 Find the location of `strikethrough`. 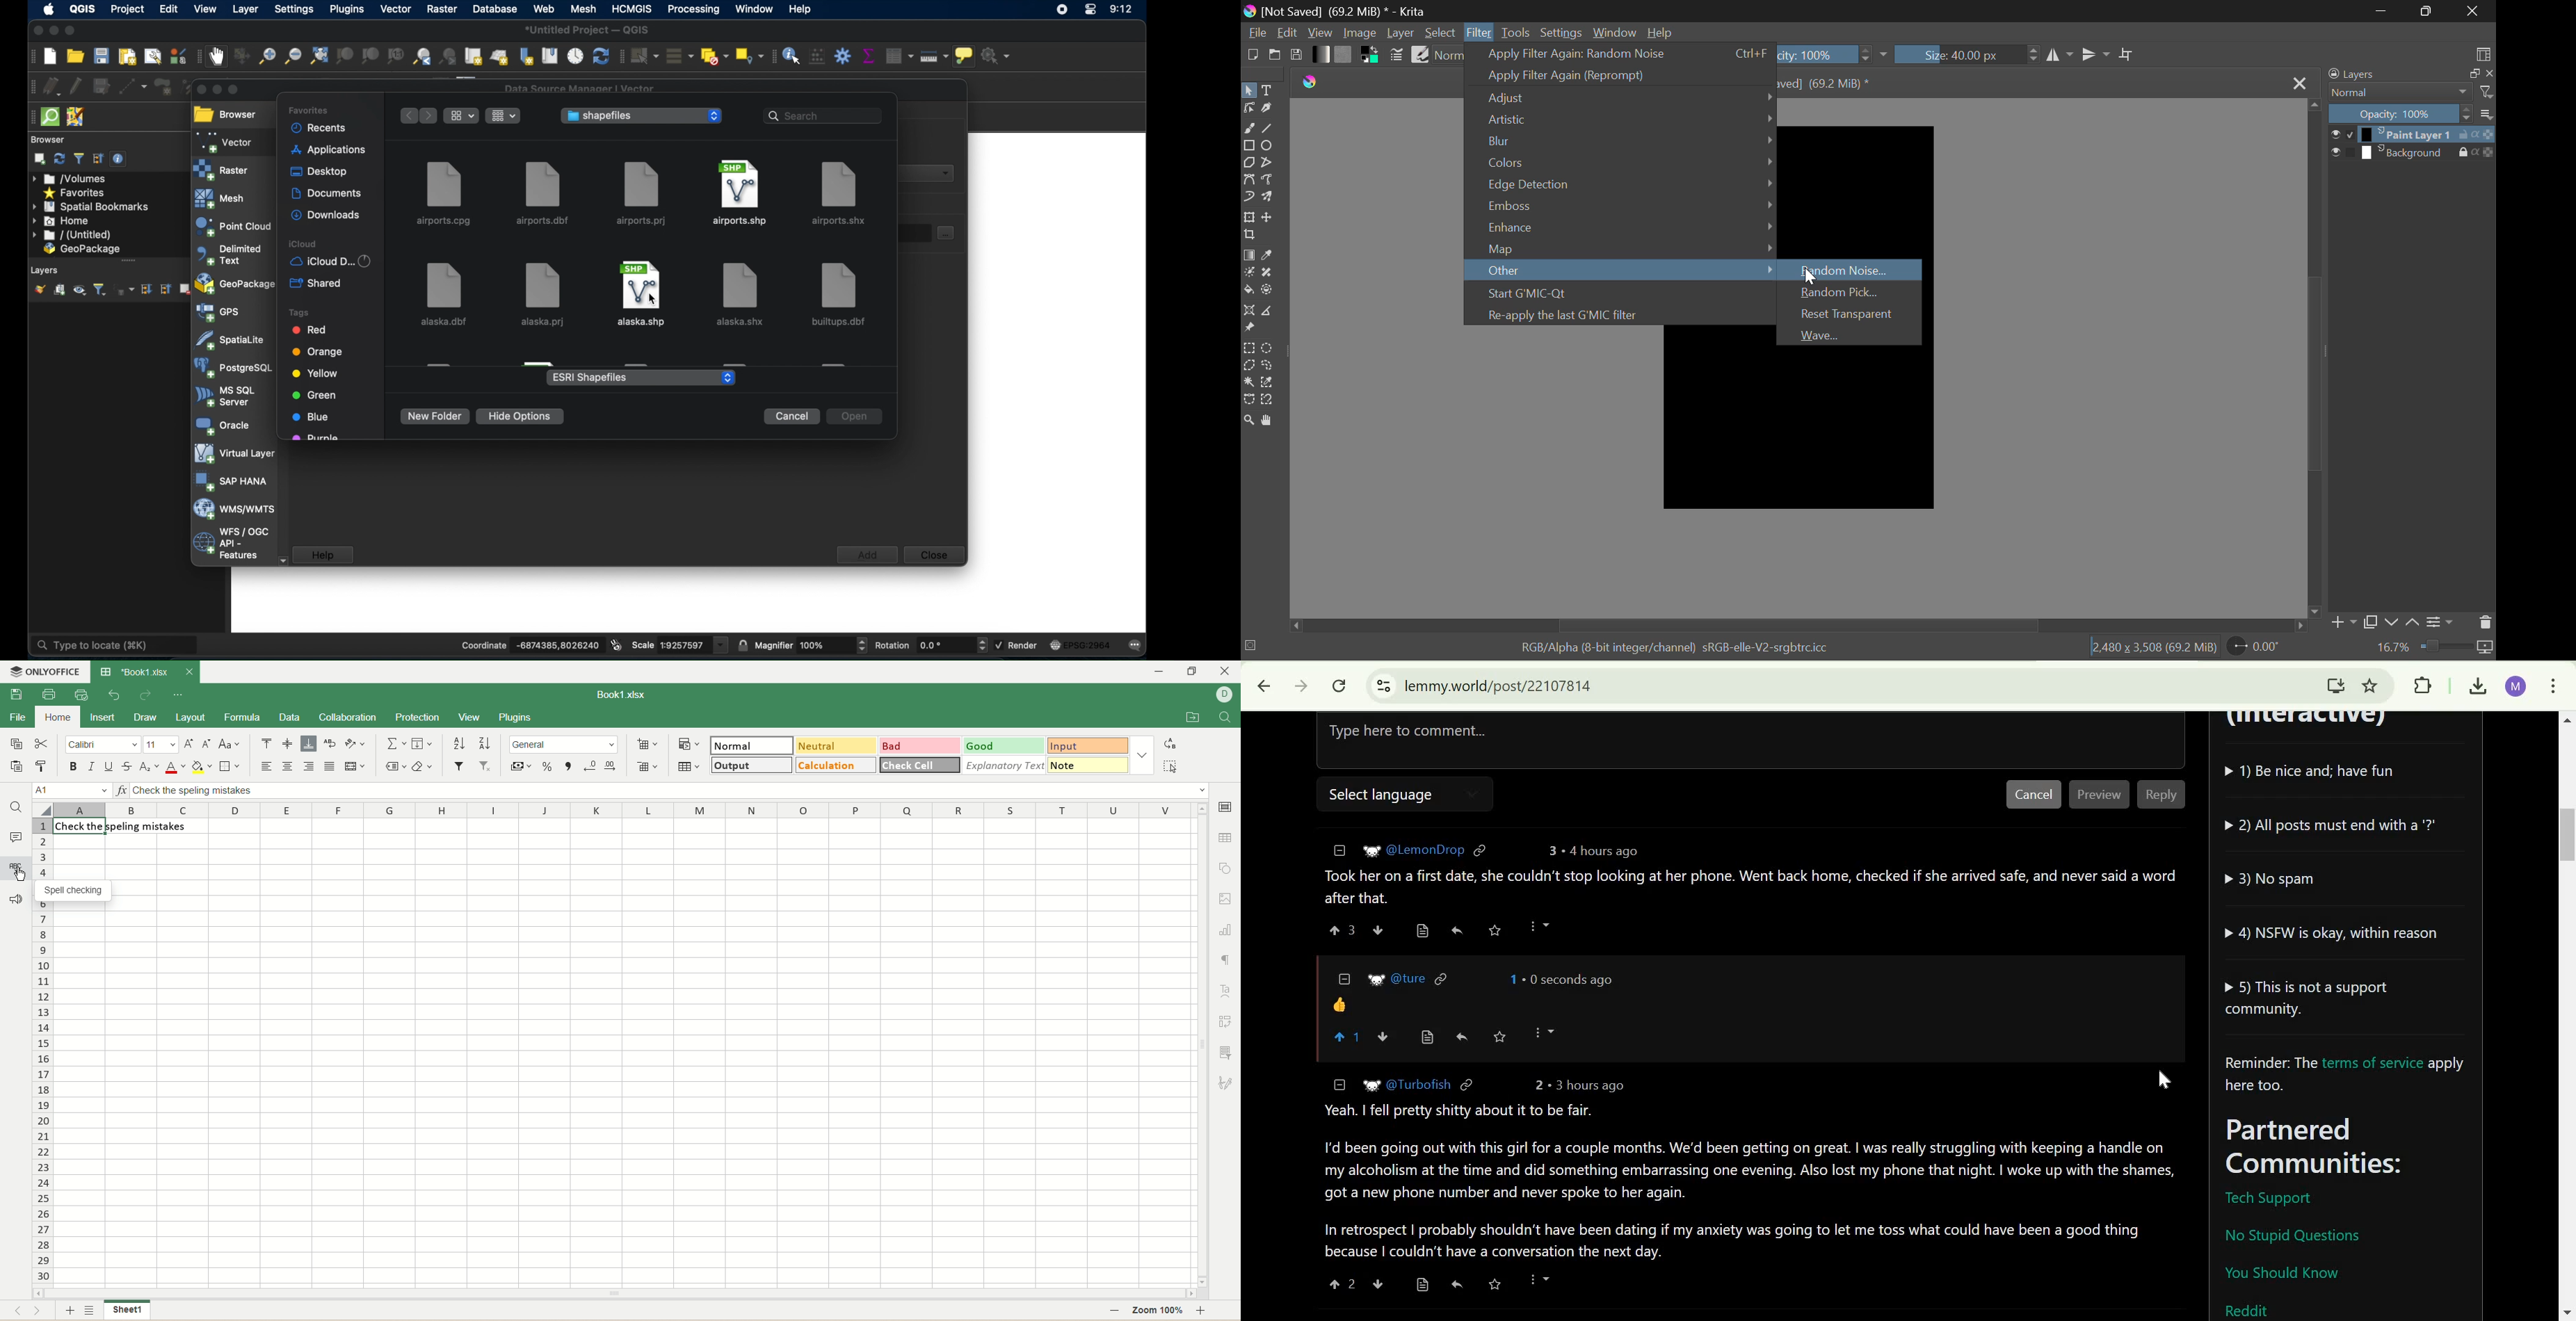

strikethrough is located at coordinates (129, 768).